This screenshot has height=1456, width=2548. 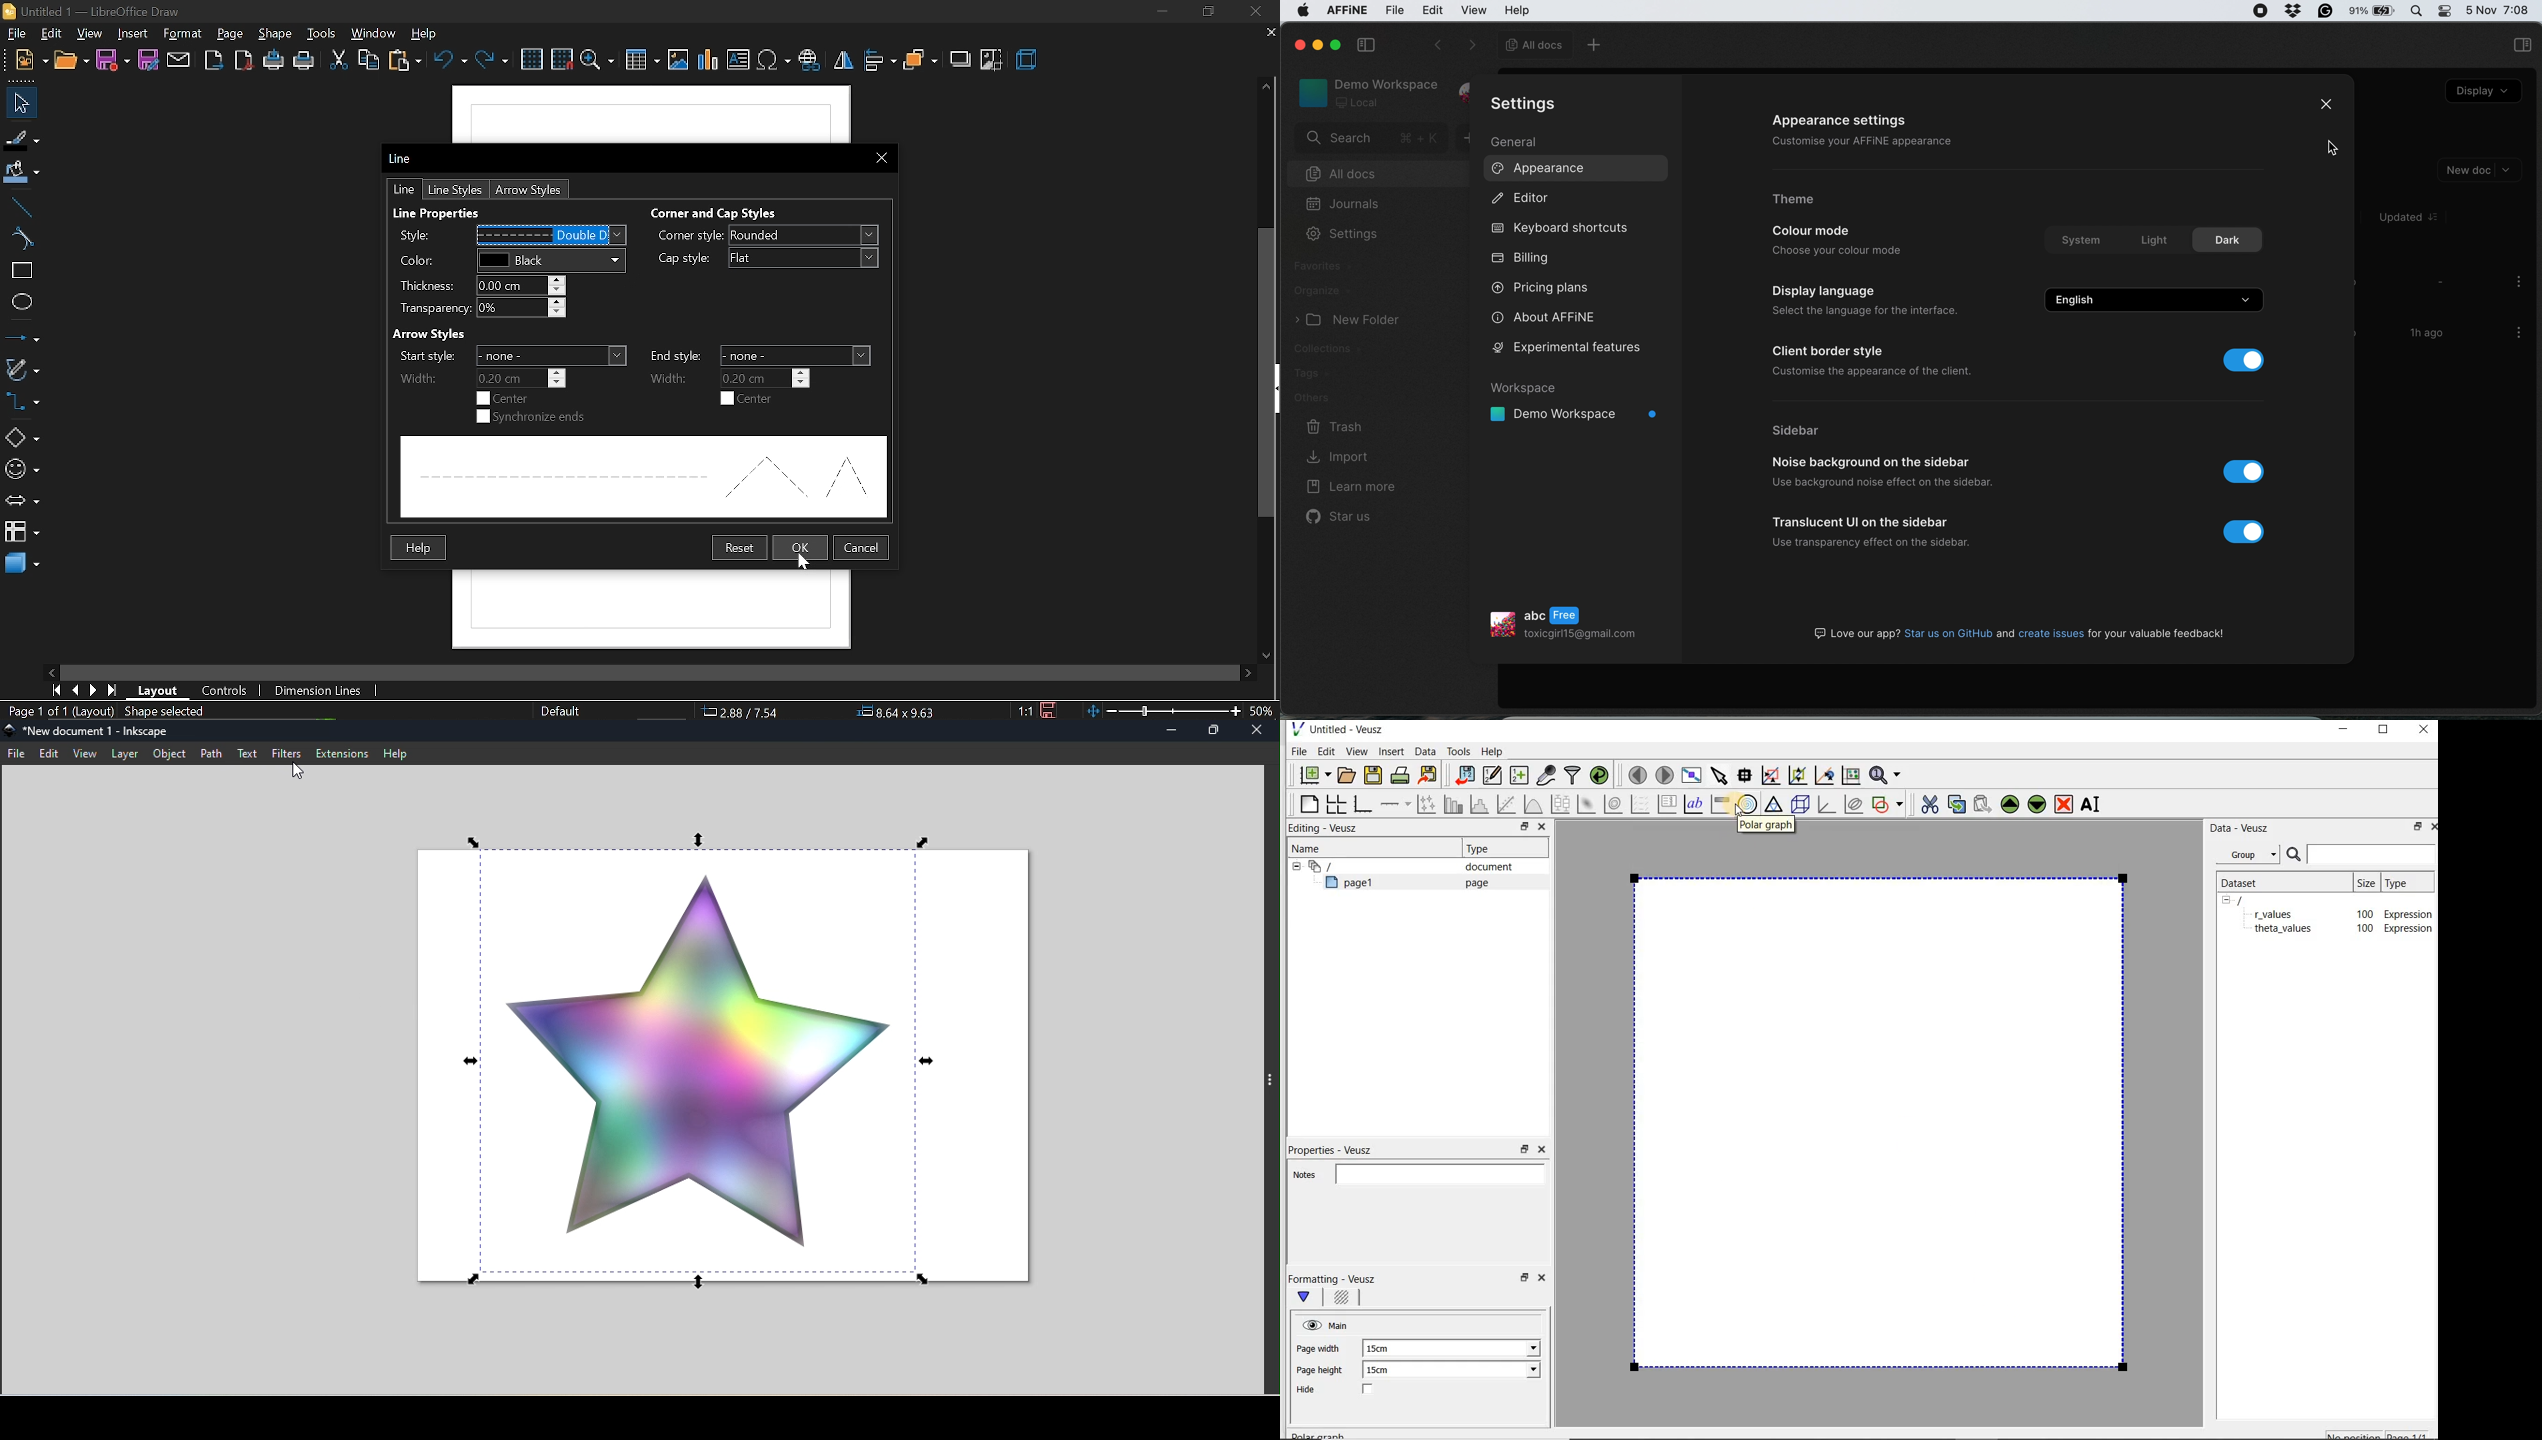 I want to click on start width, so click(x=512, y=354).